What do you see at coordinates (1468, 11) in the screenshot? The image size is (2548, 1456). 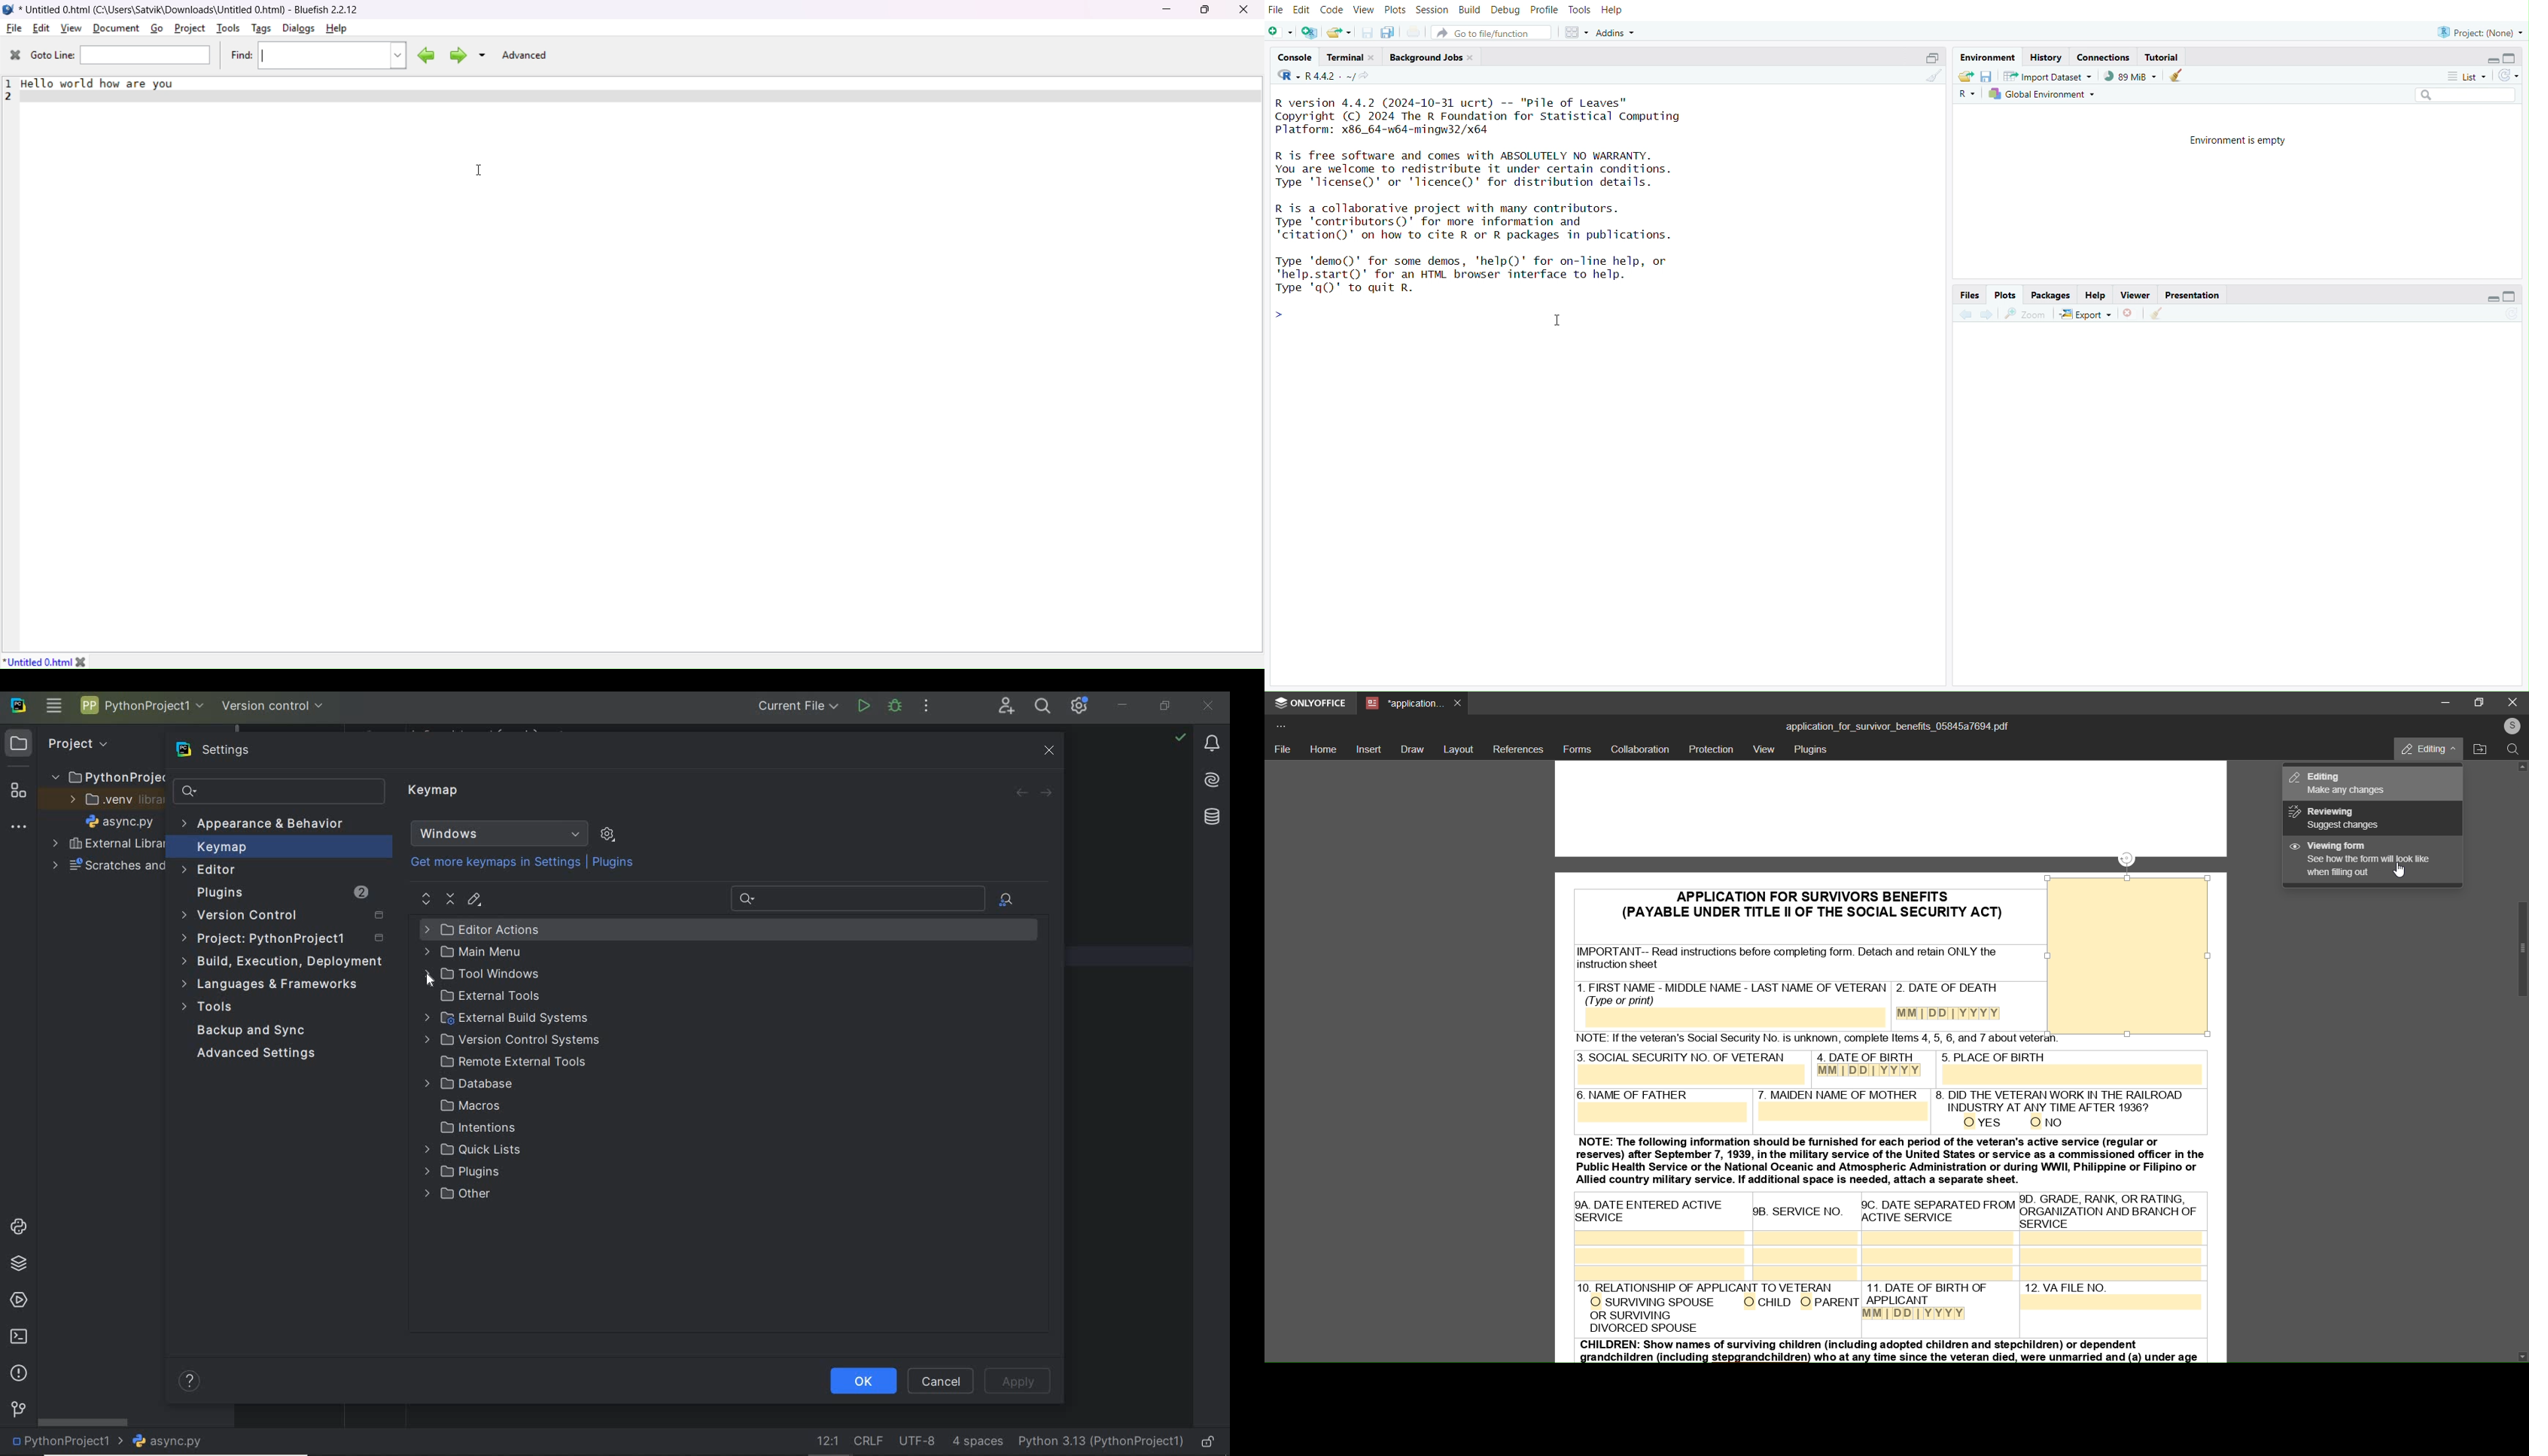 I see `Build` at bounding box center [1468, 11].